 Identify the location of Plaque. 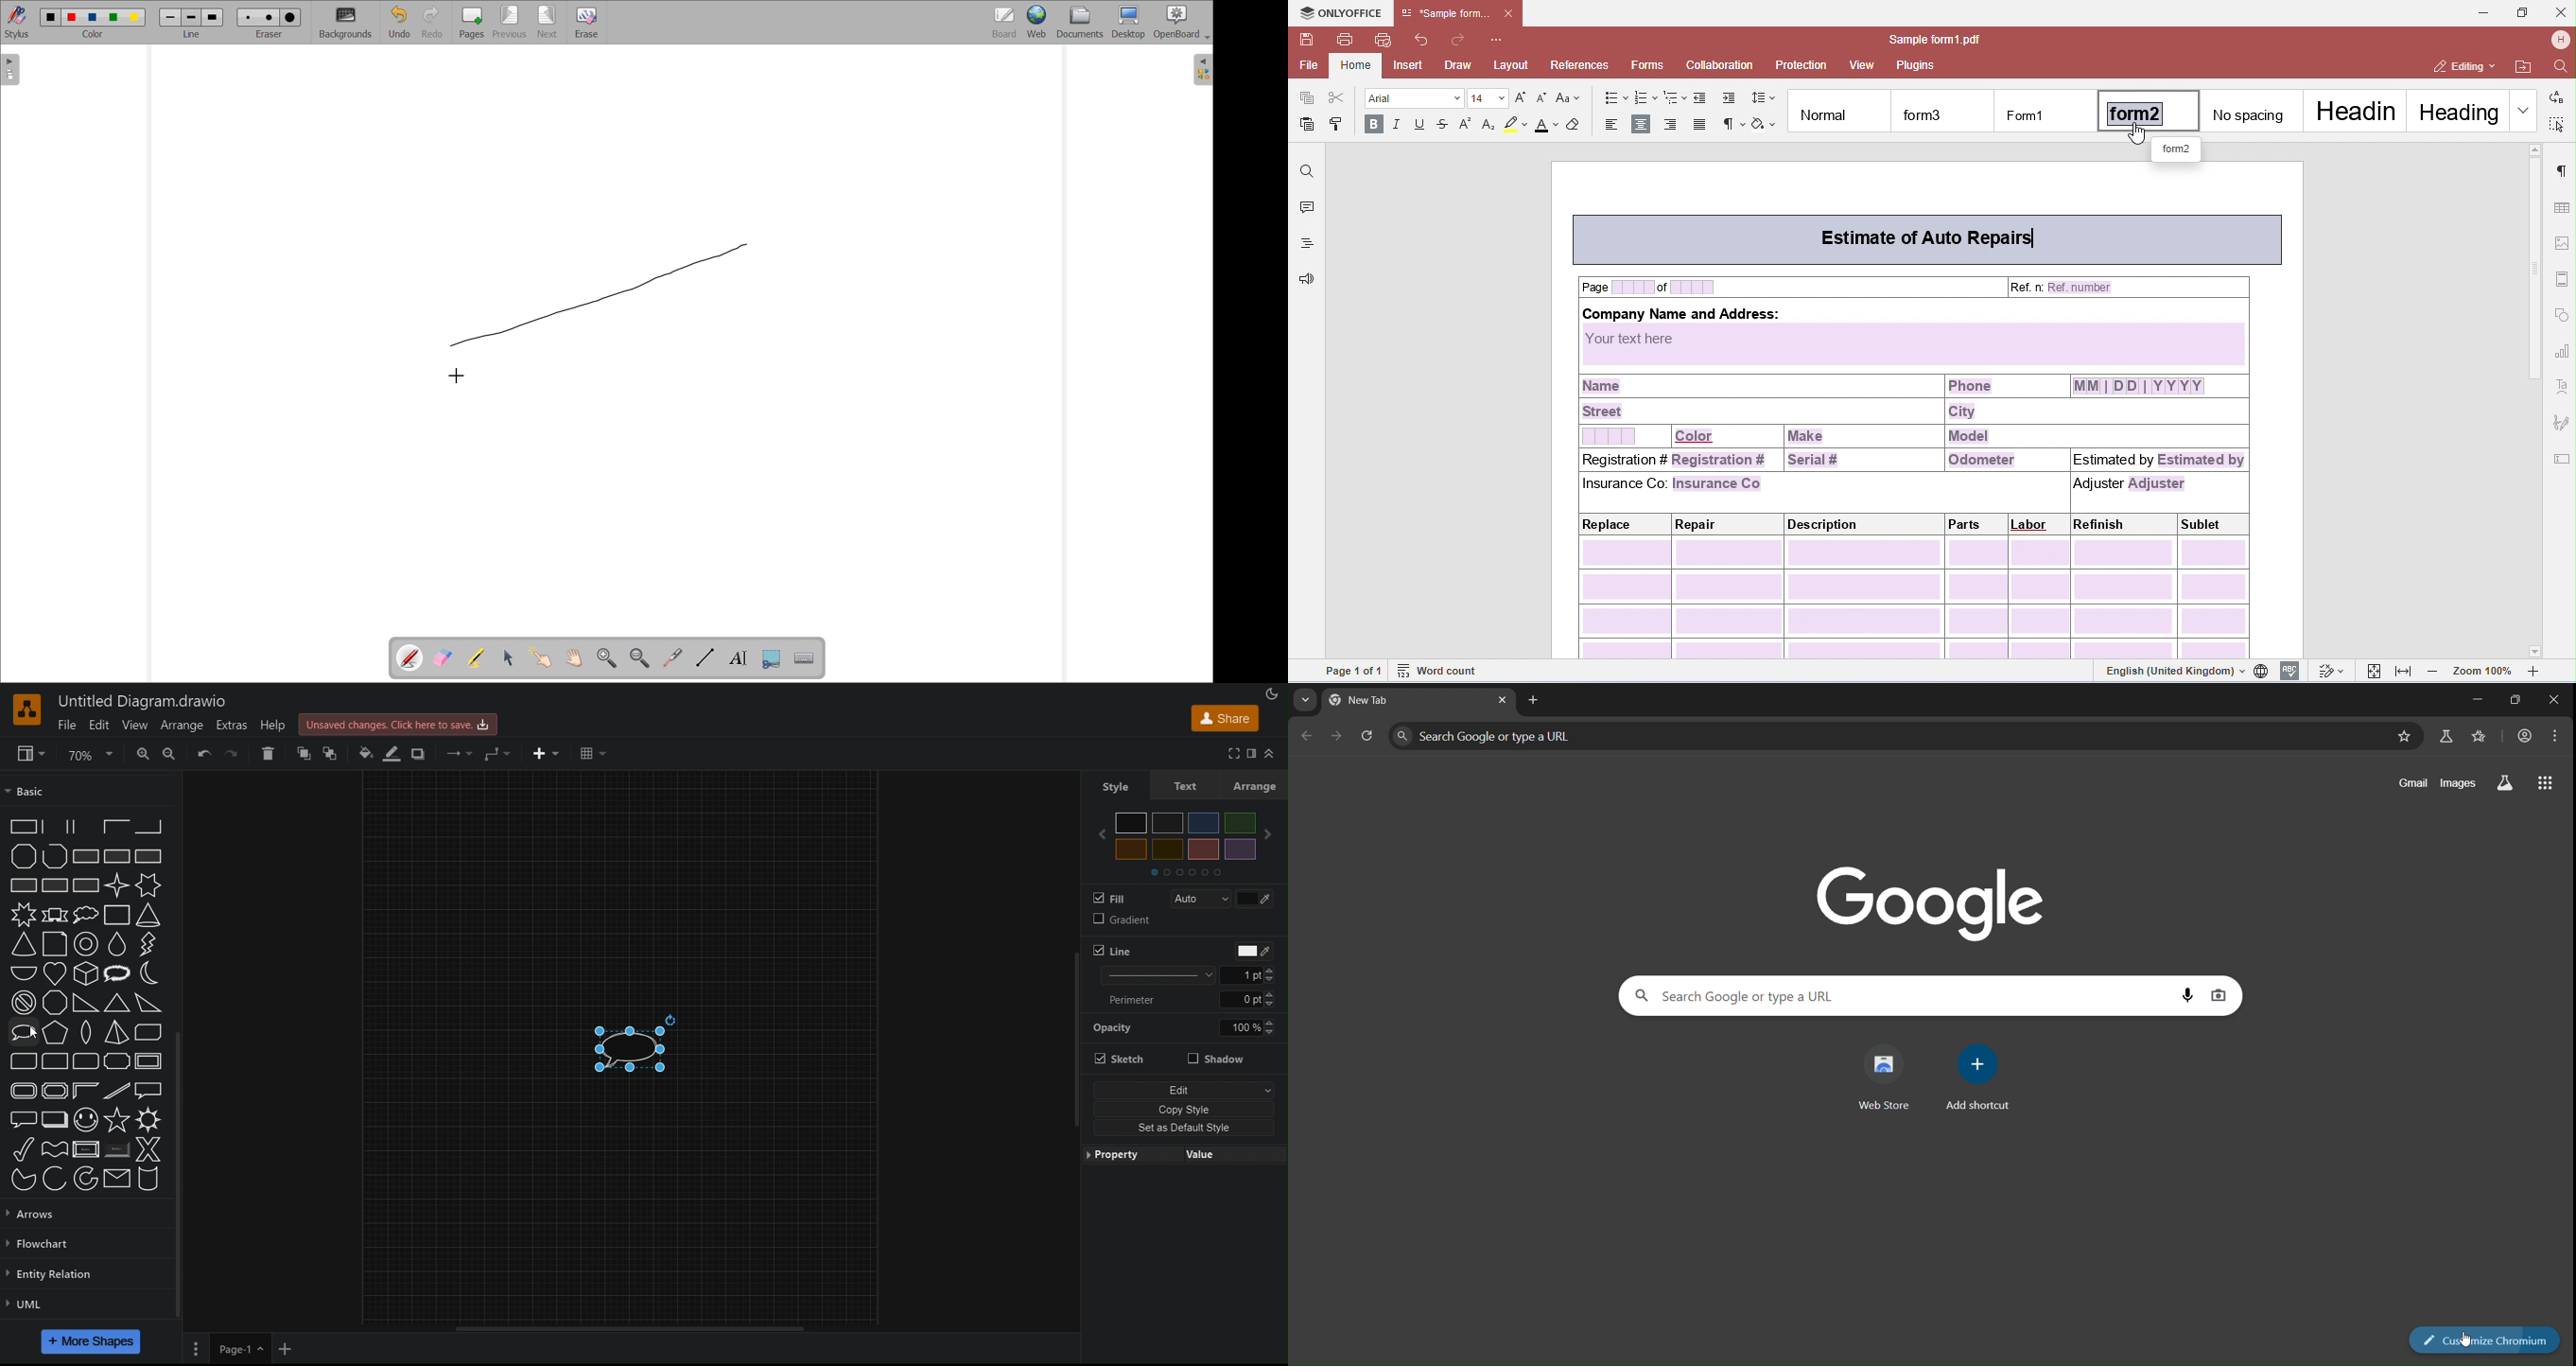
(117, 1062).